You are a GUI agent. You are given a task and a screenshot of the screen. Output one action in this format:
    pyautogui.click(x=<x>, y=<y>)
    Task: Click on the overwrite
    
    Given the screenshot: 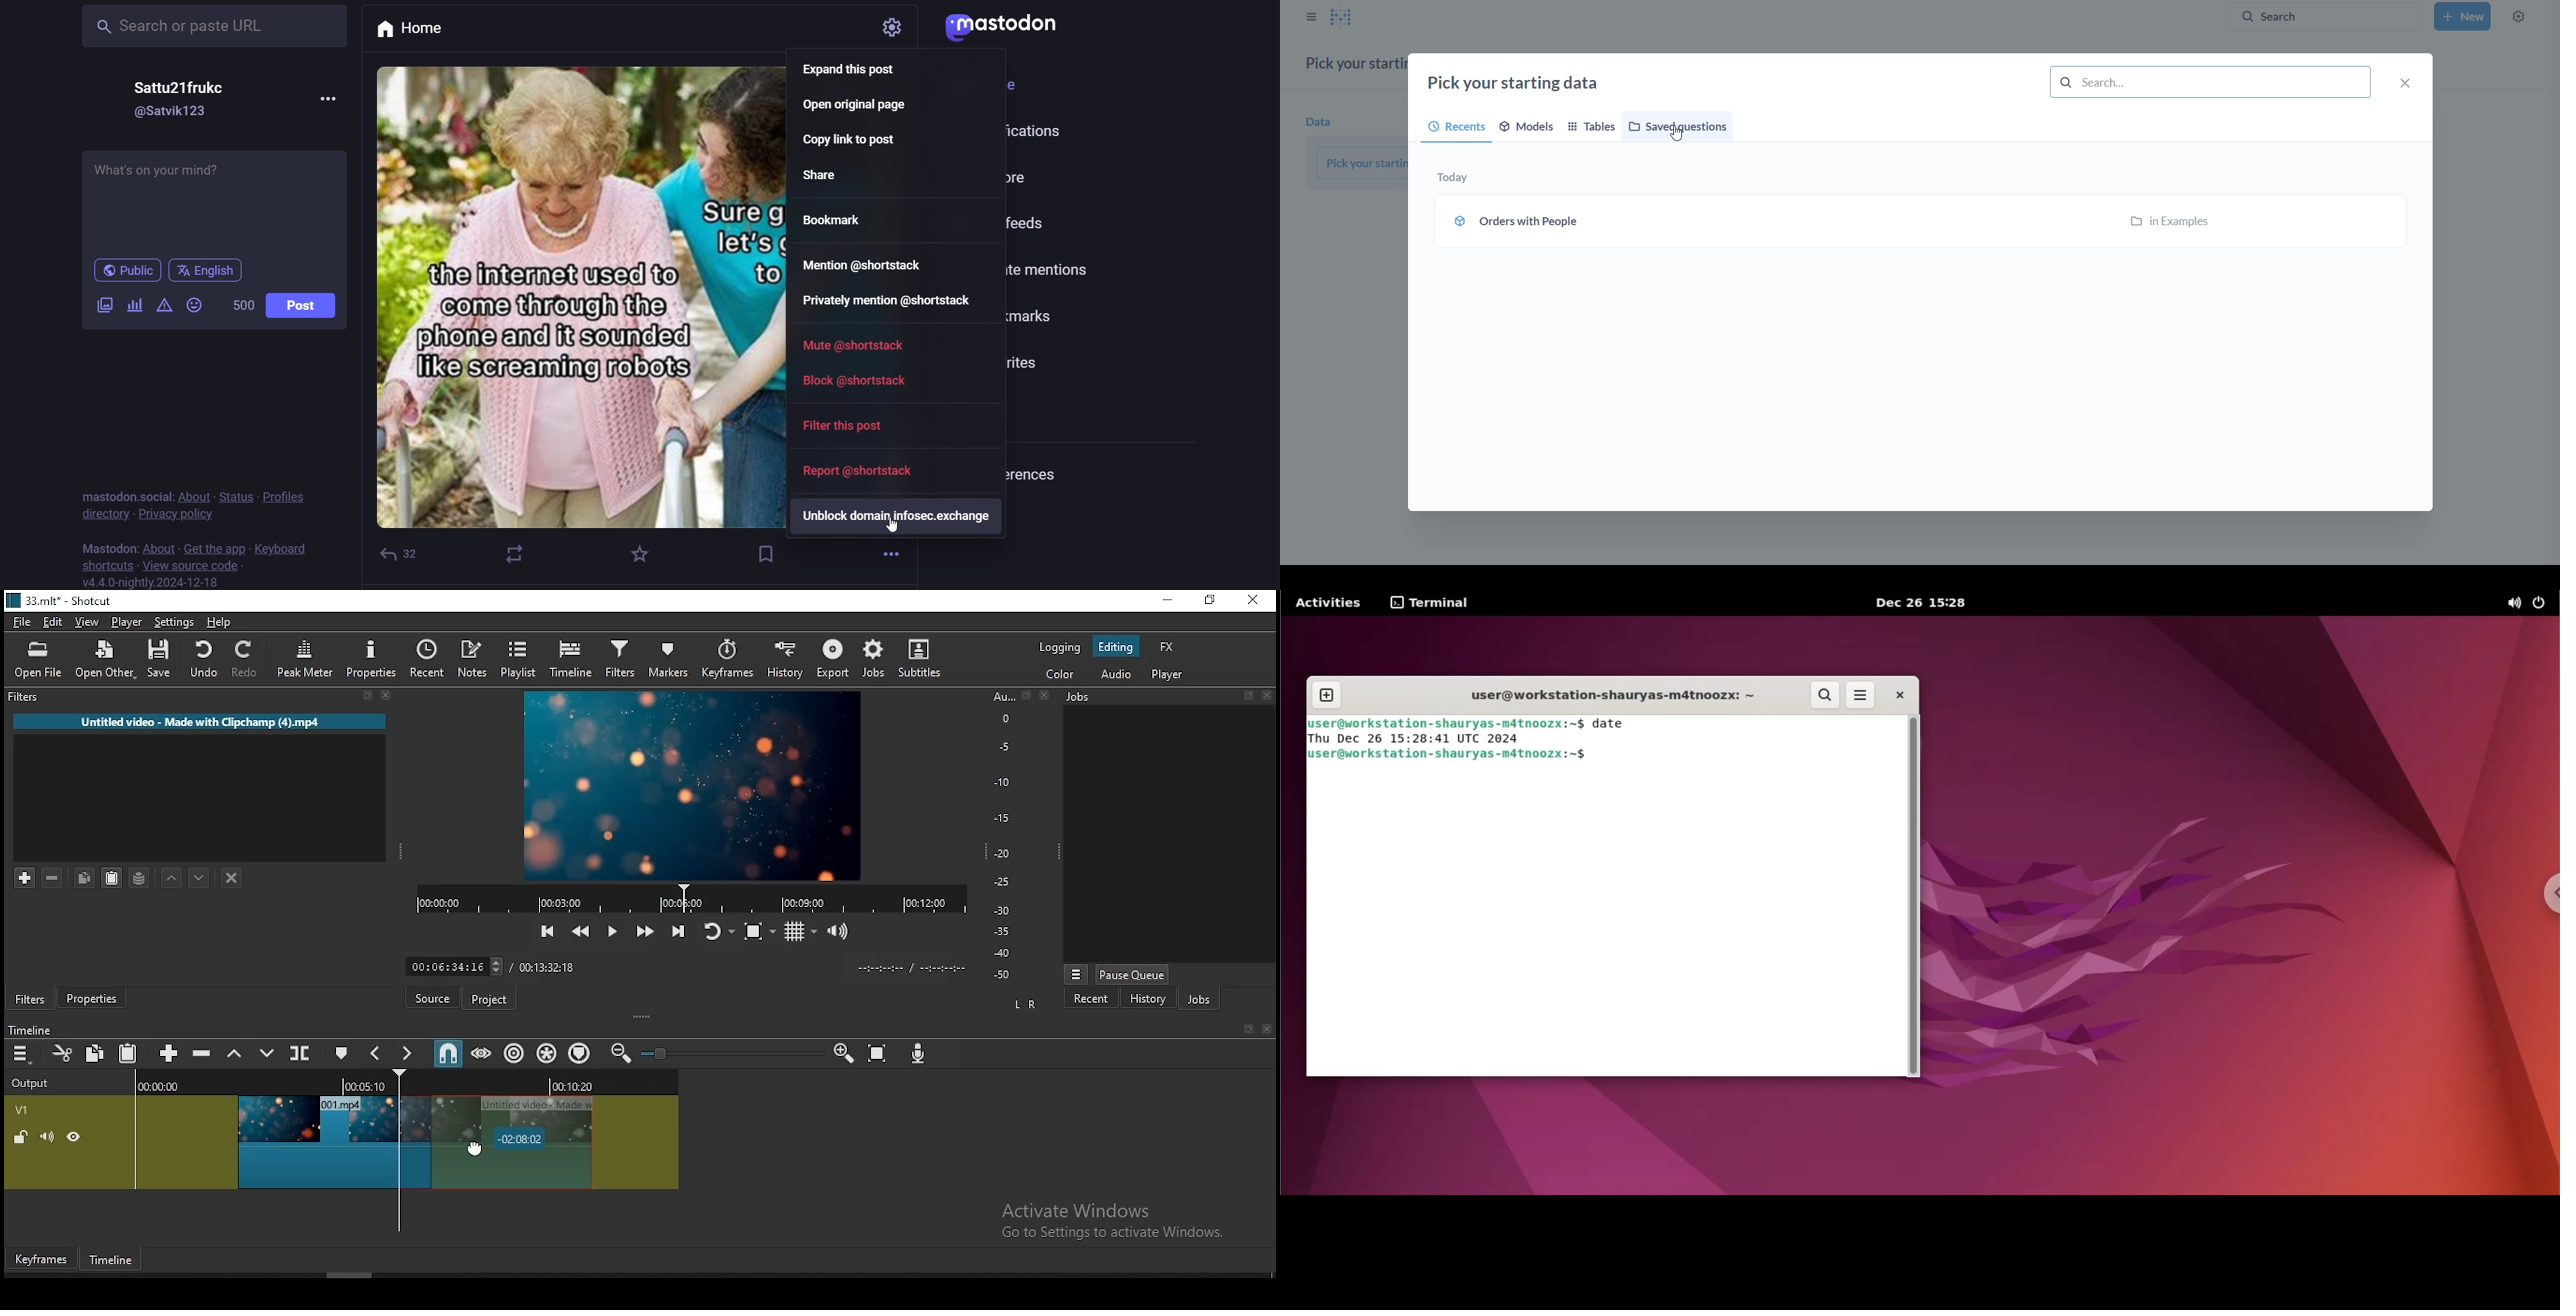 What is the action you would take?
    pyautogui.click(x=267, y=1054)
    